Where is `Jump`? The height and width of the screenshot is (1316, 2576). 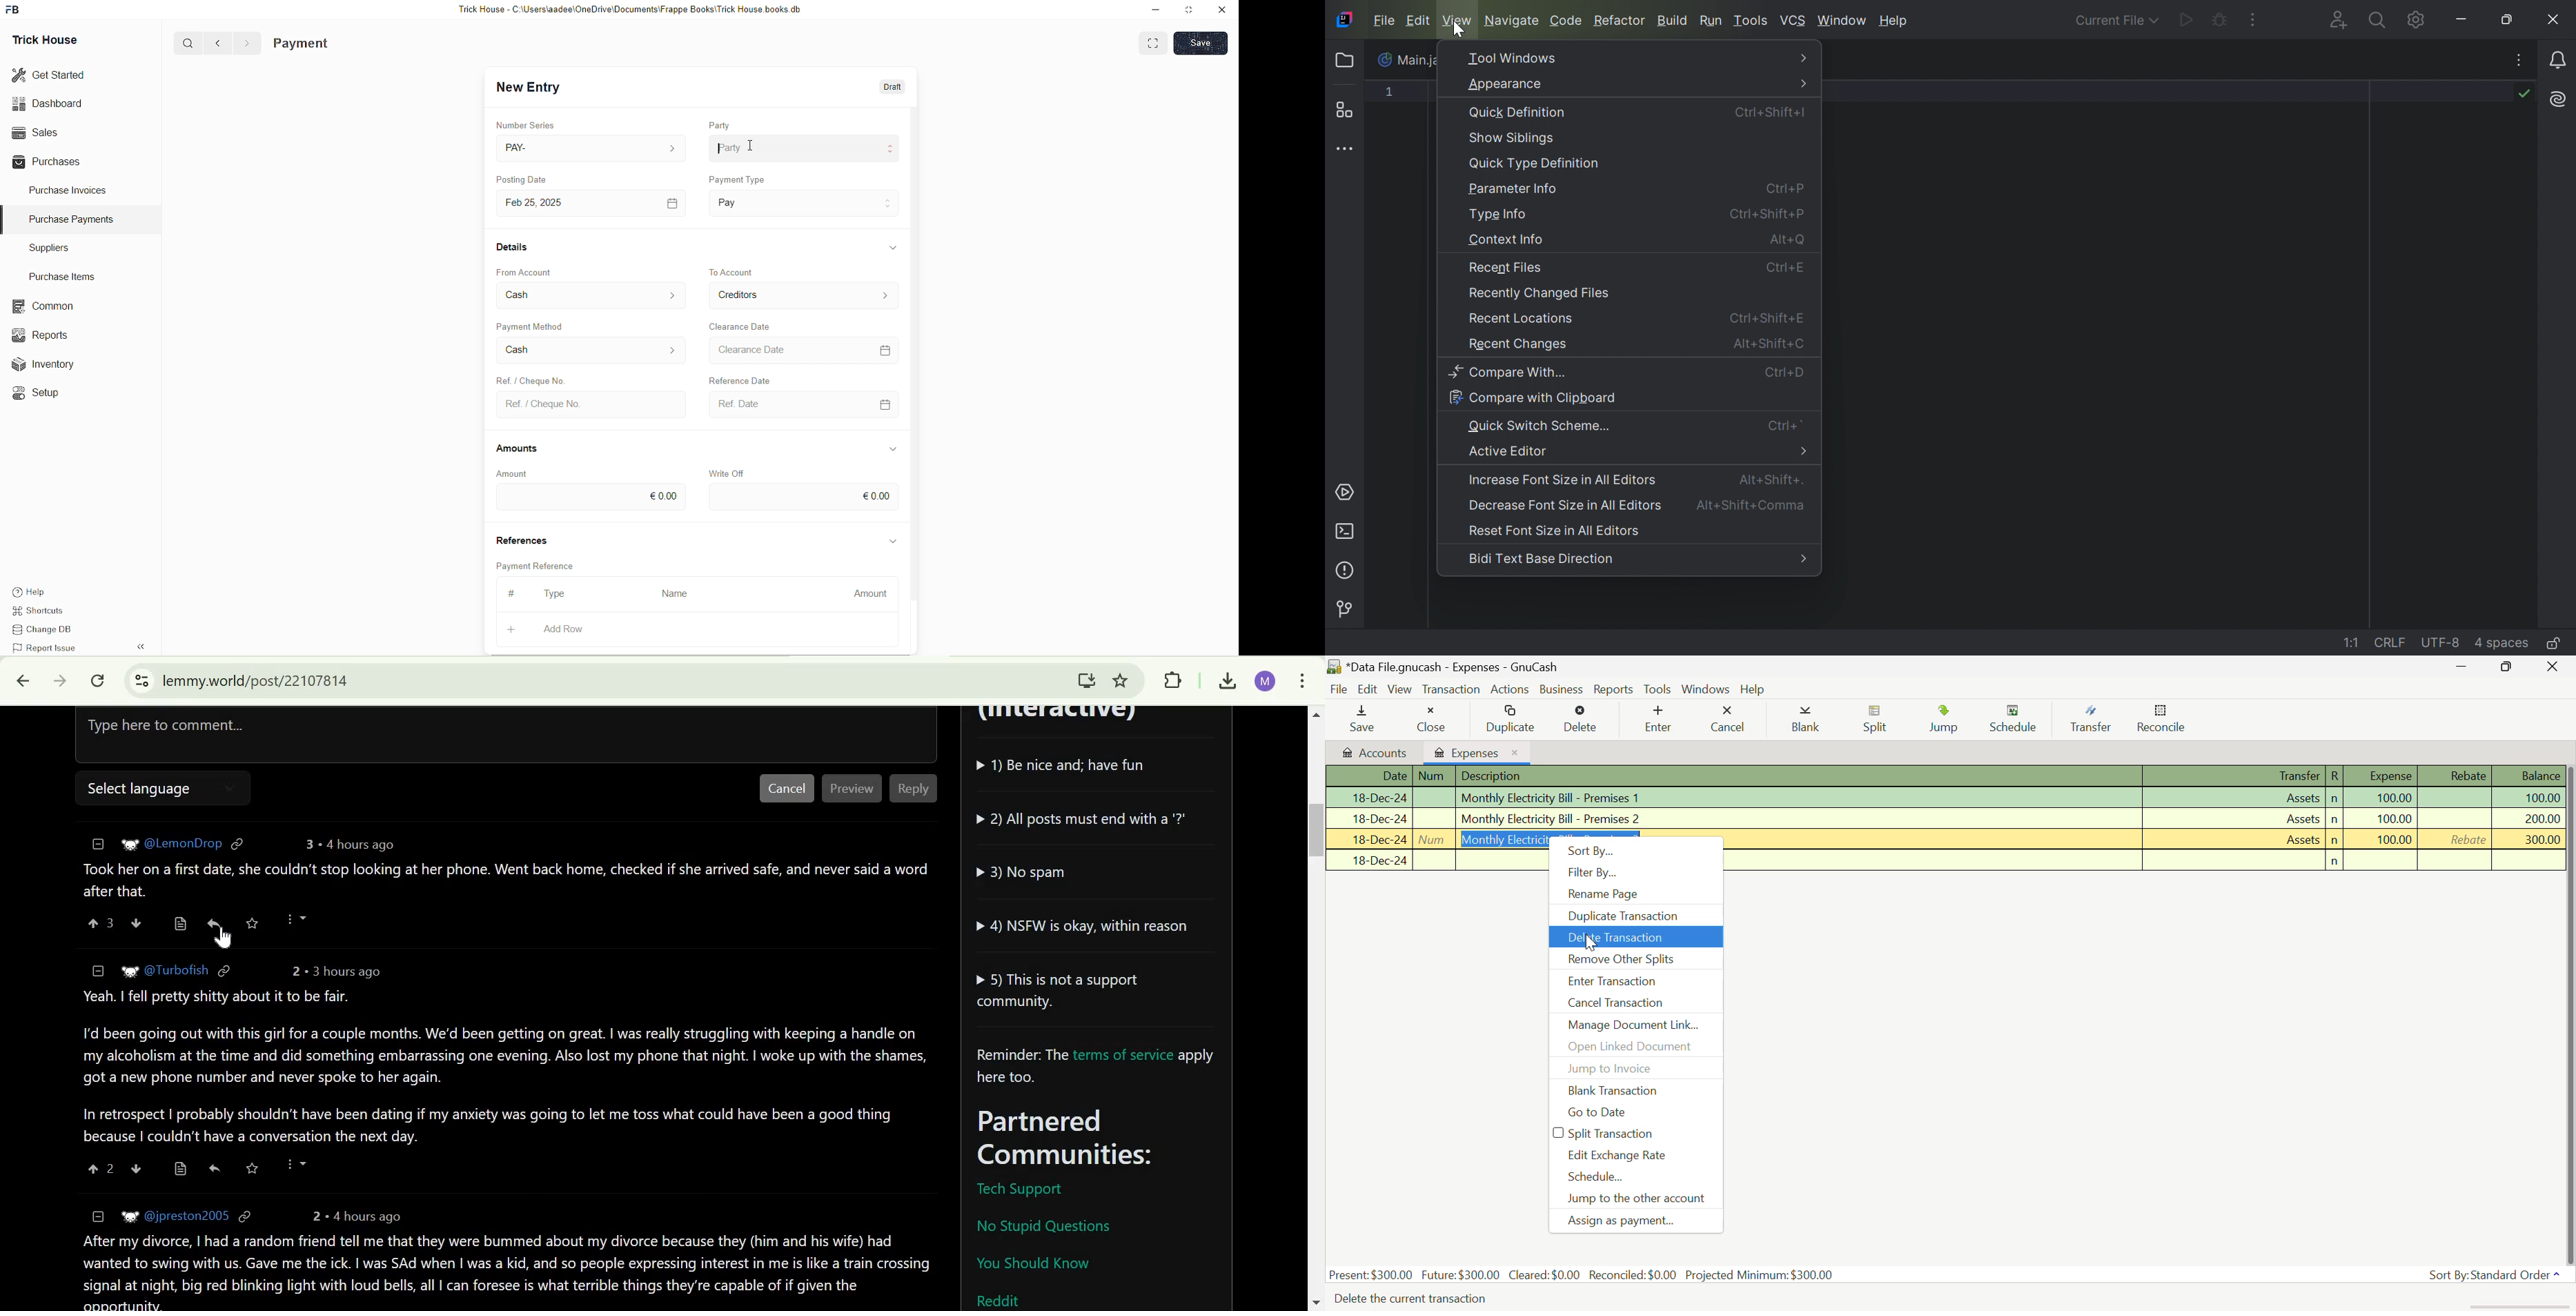
Jump is located at coordinates (1948, 721).